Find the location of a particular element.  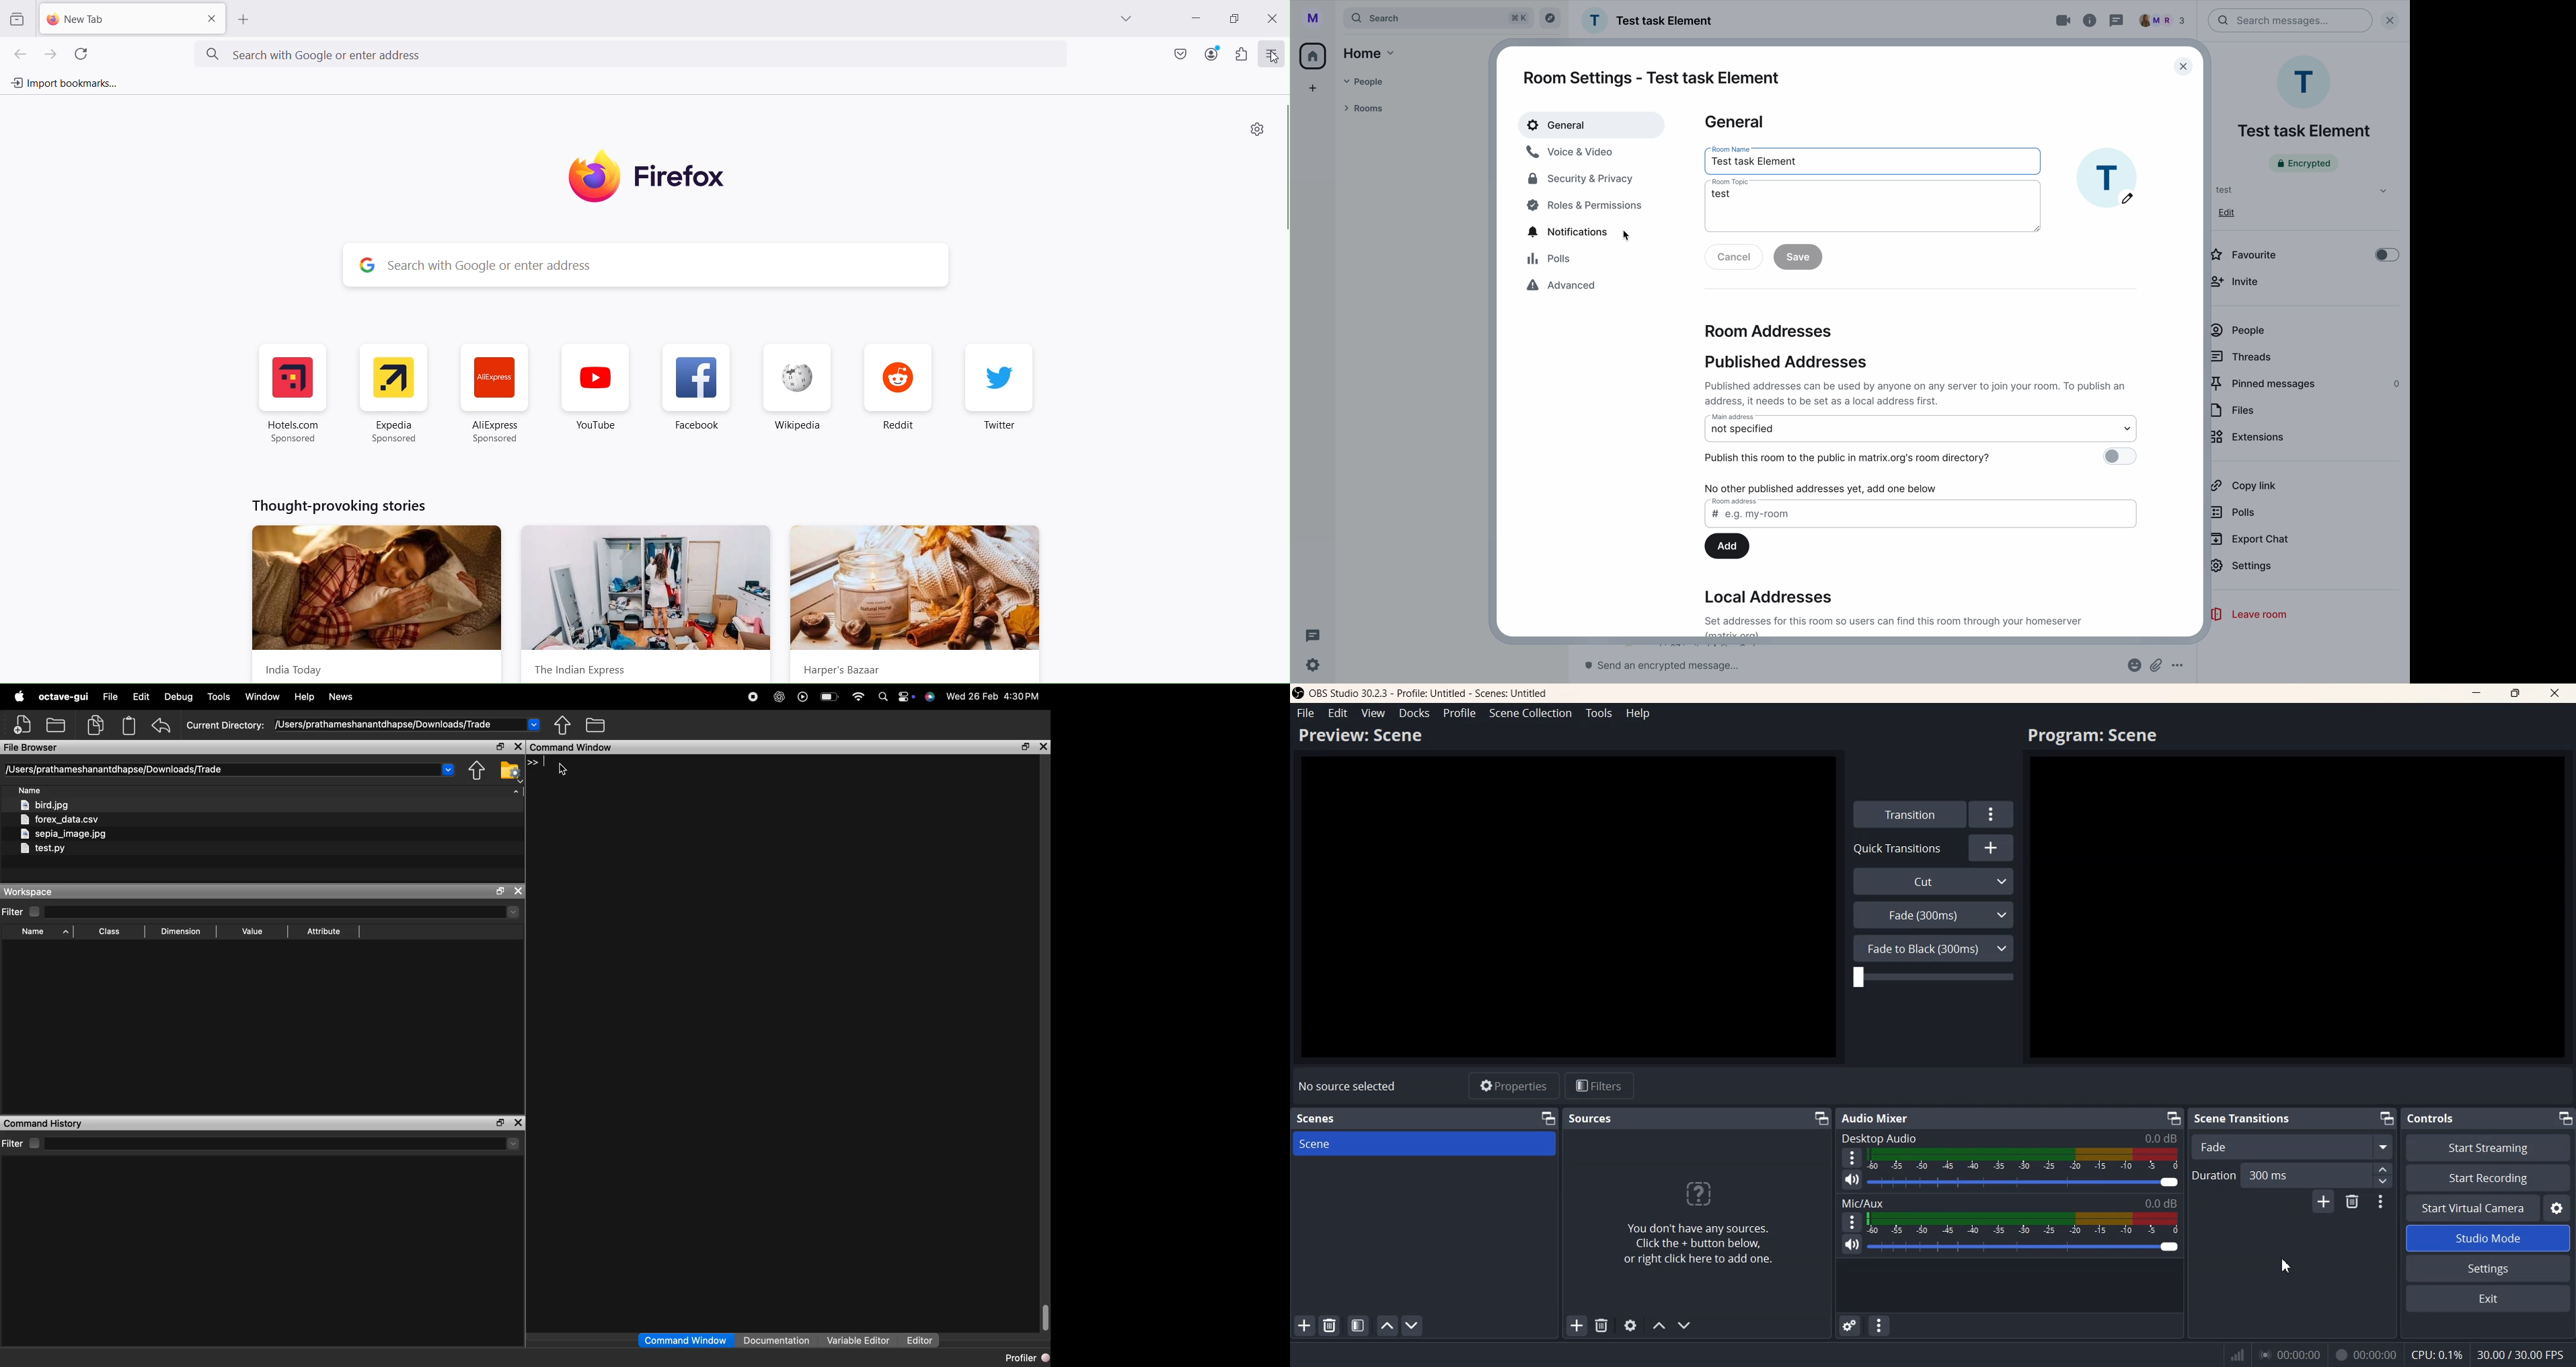

advanced is located at coordinates (1564, 287).